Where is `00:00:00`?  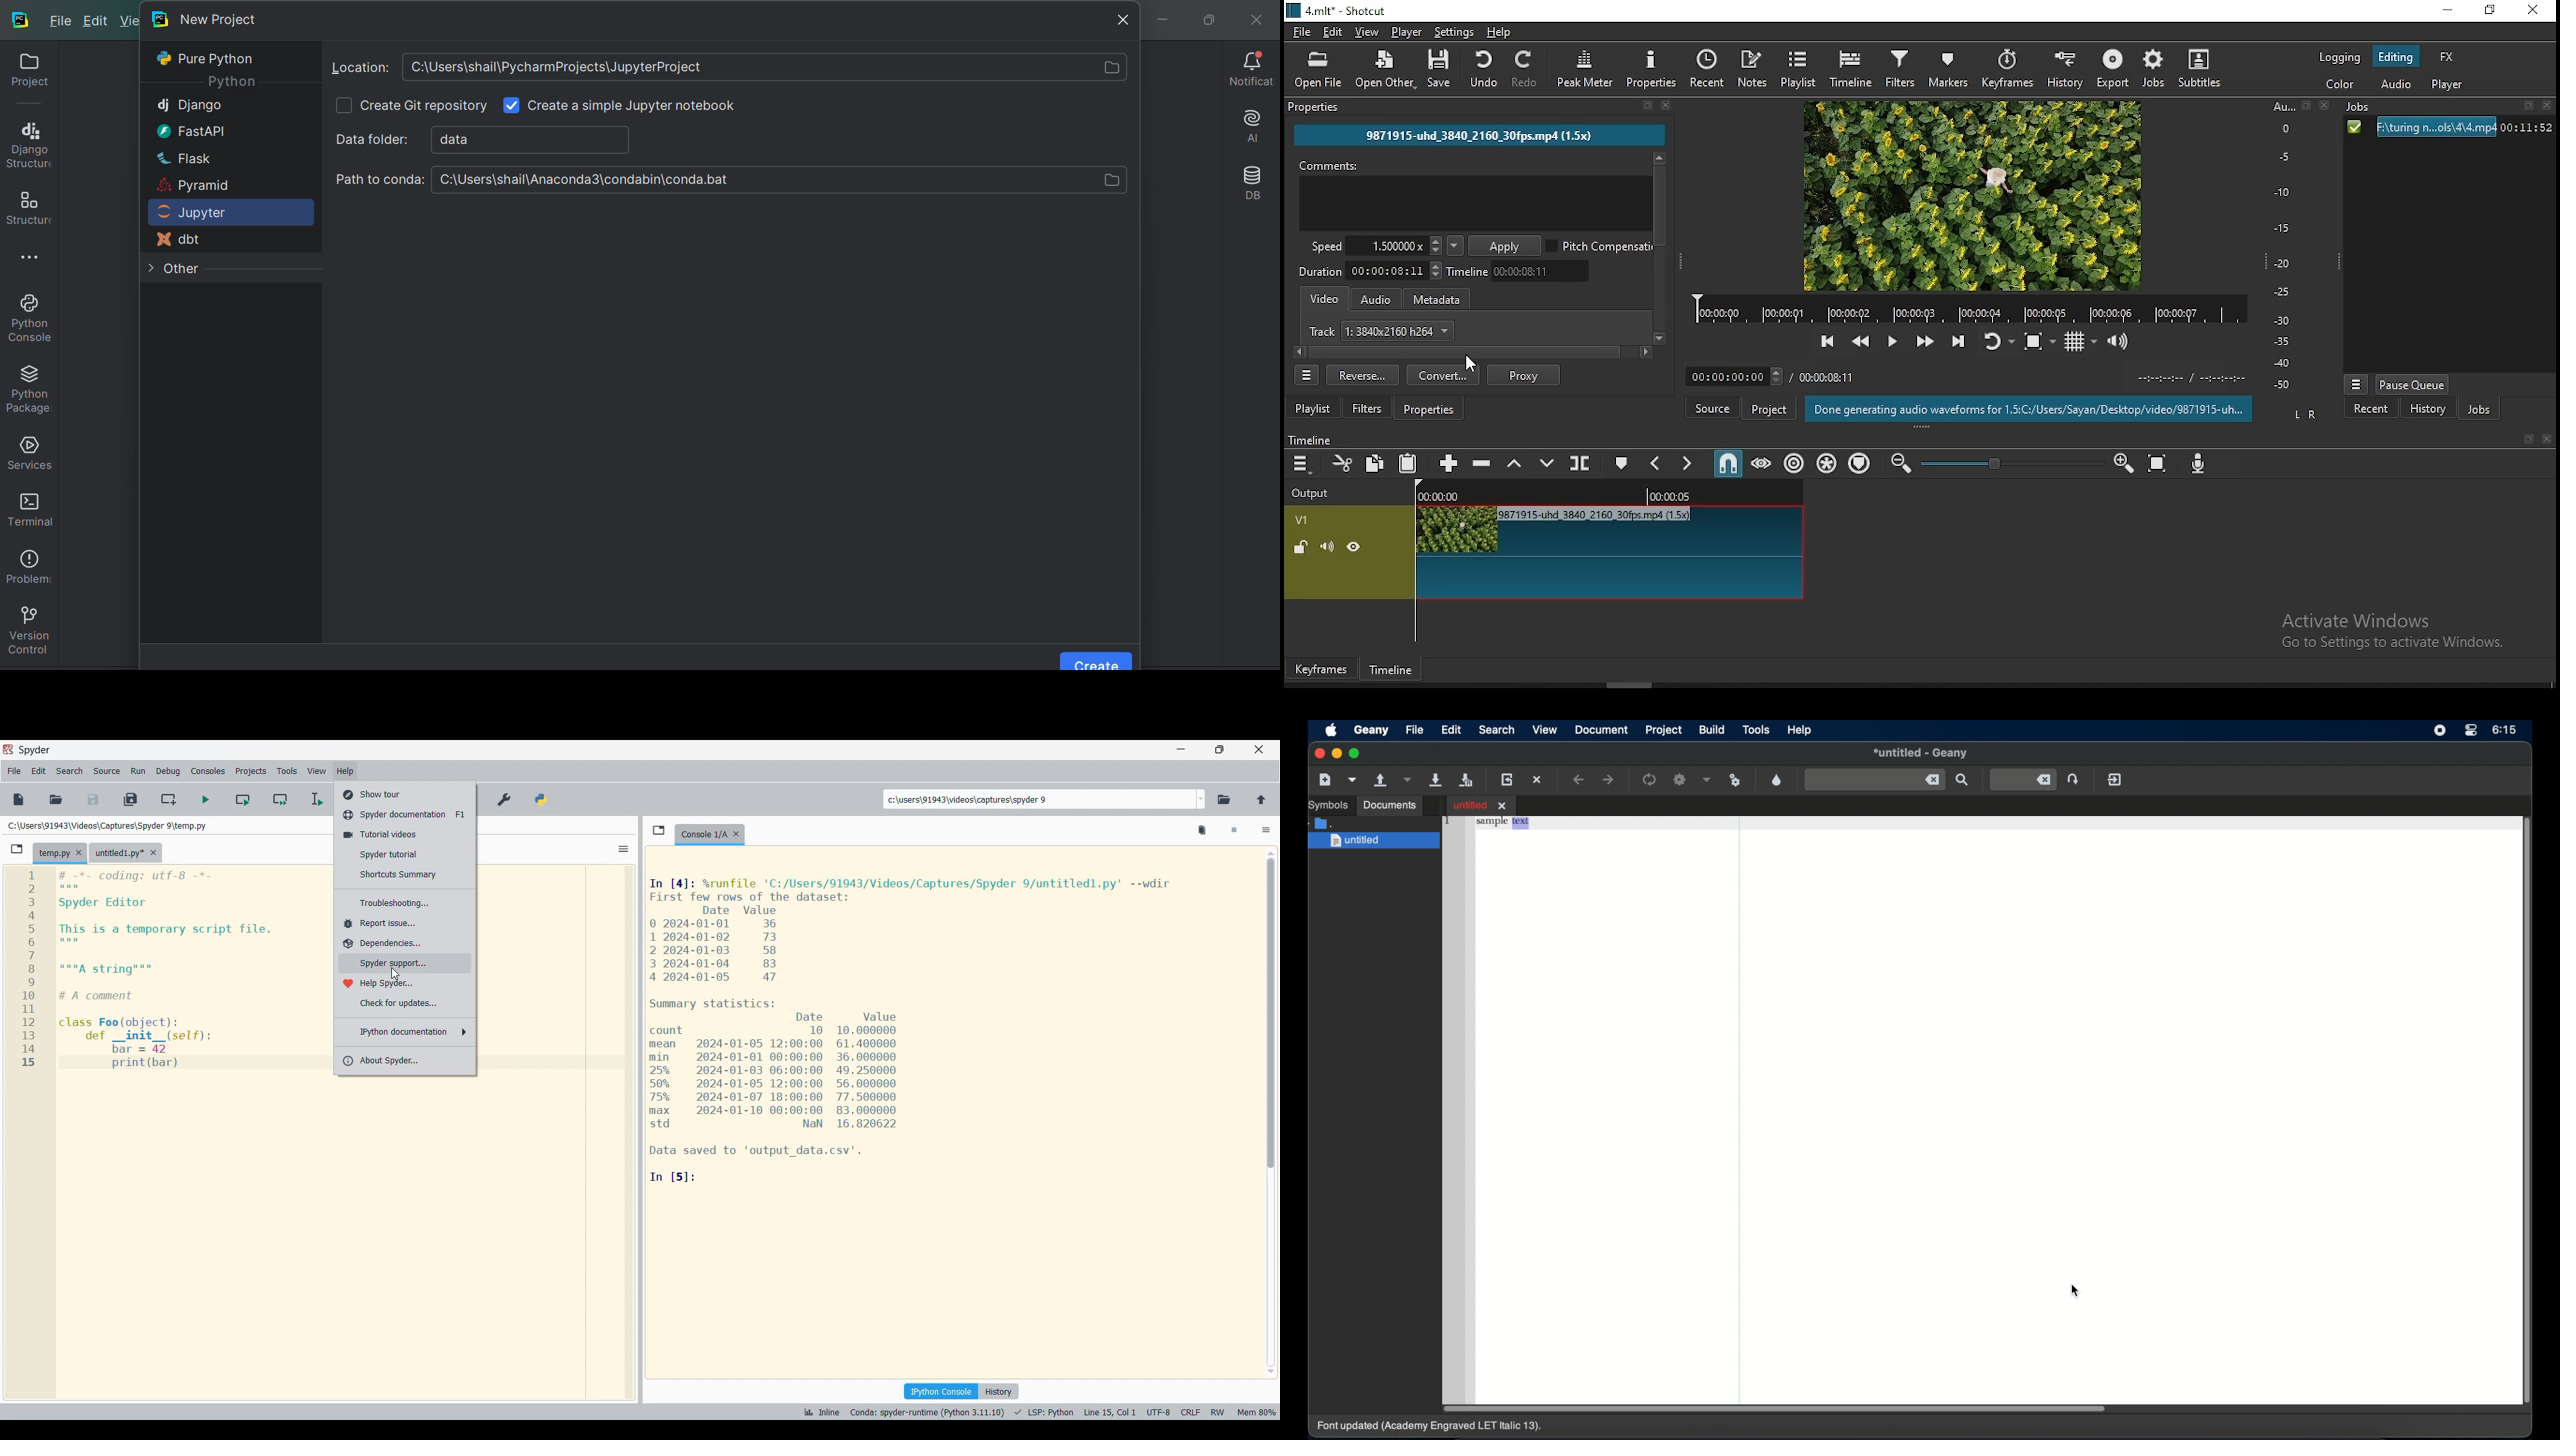
00:00:00 is located at coordinates (1446, 494).